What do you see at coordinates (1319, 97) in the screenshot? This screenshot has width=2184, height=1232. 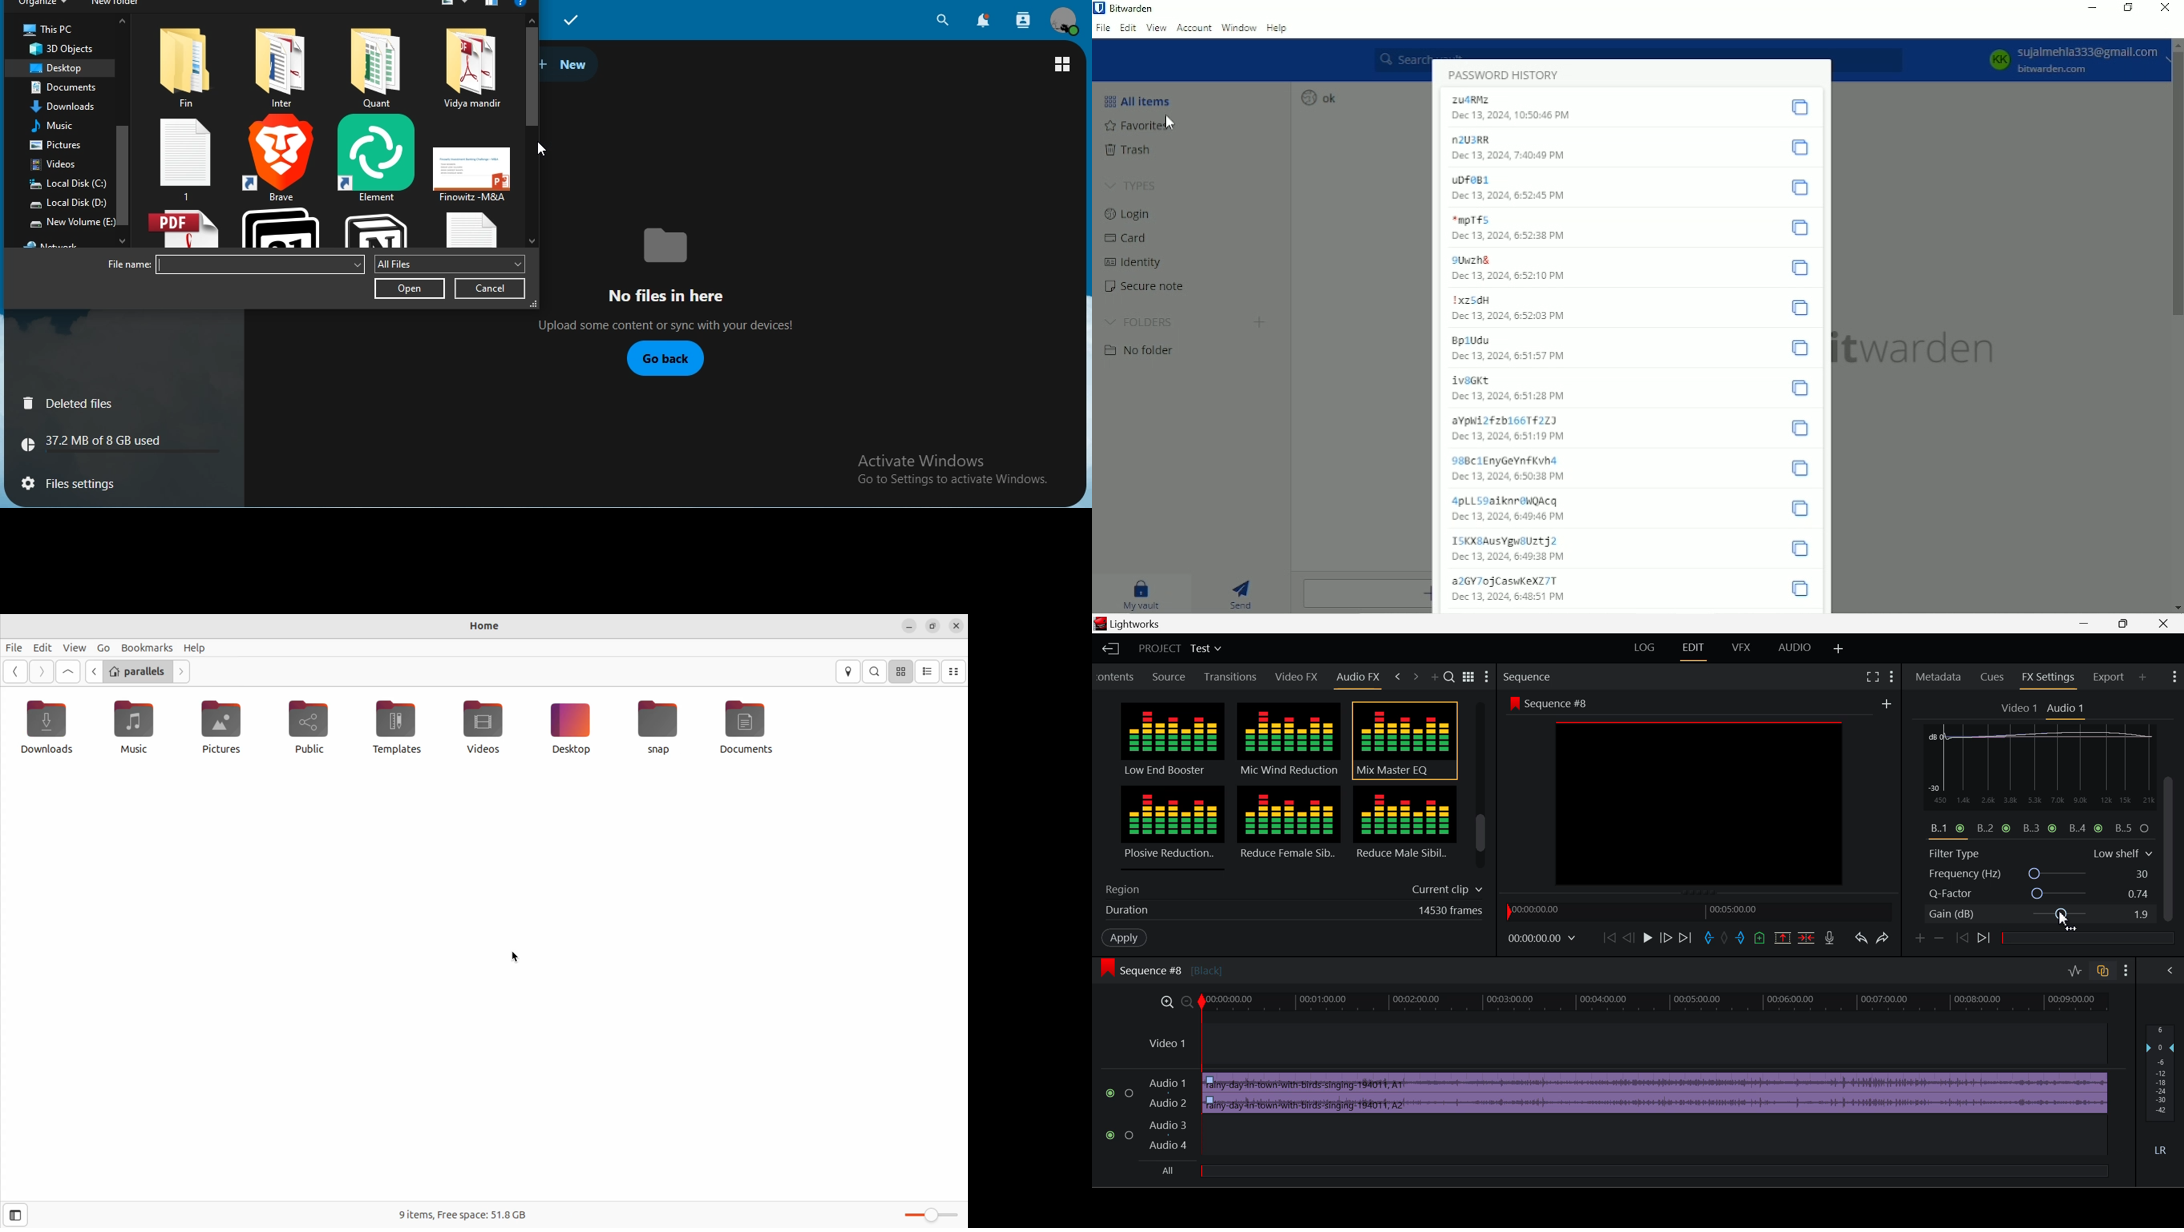 I see `ok` at bounding box center [1319, 97].